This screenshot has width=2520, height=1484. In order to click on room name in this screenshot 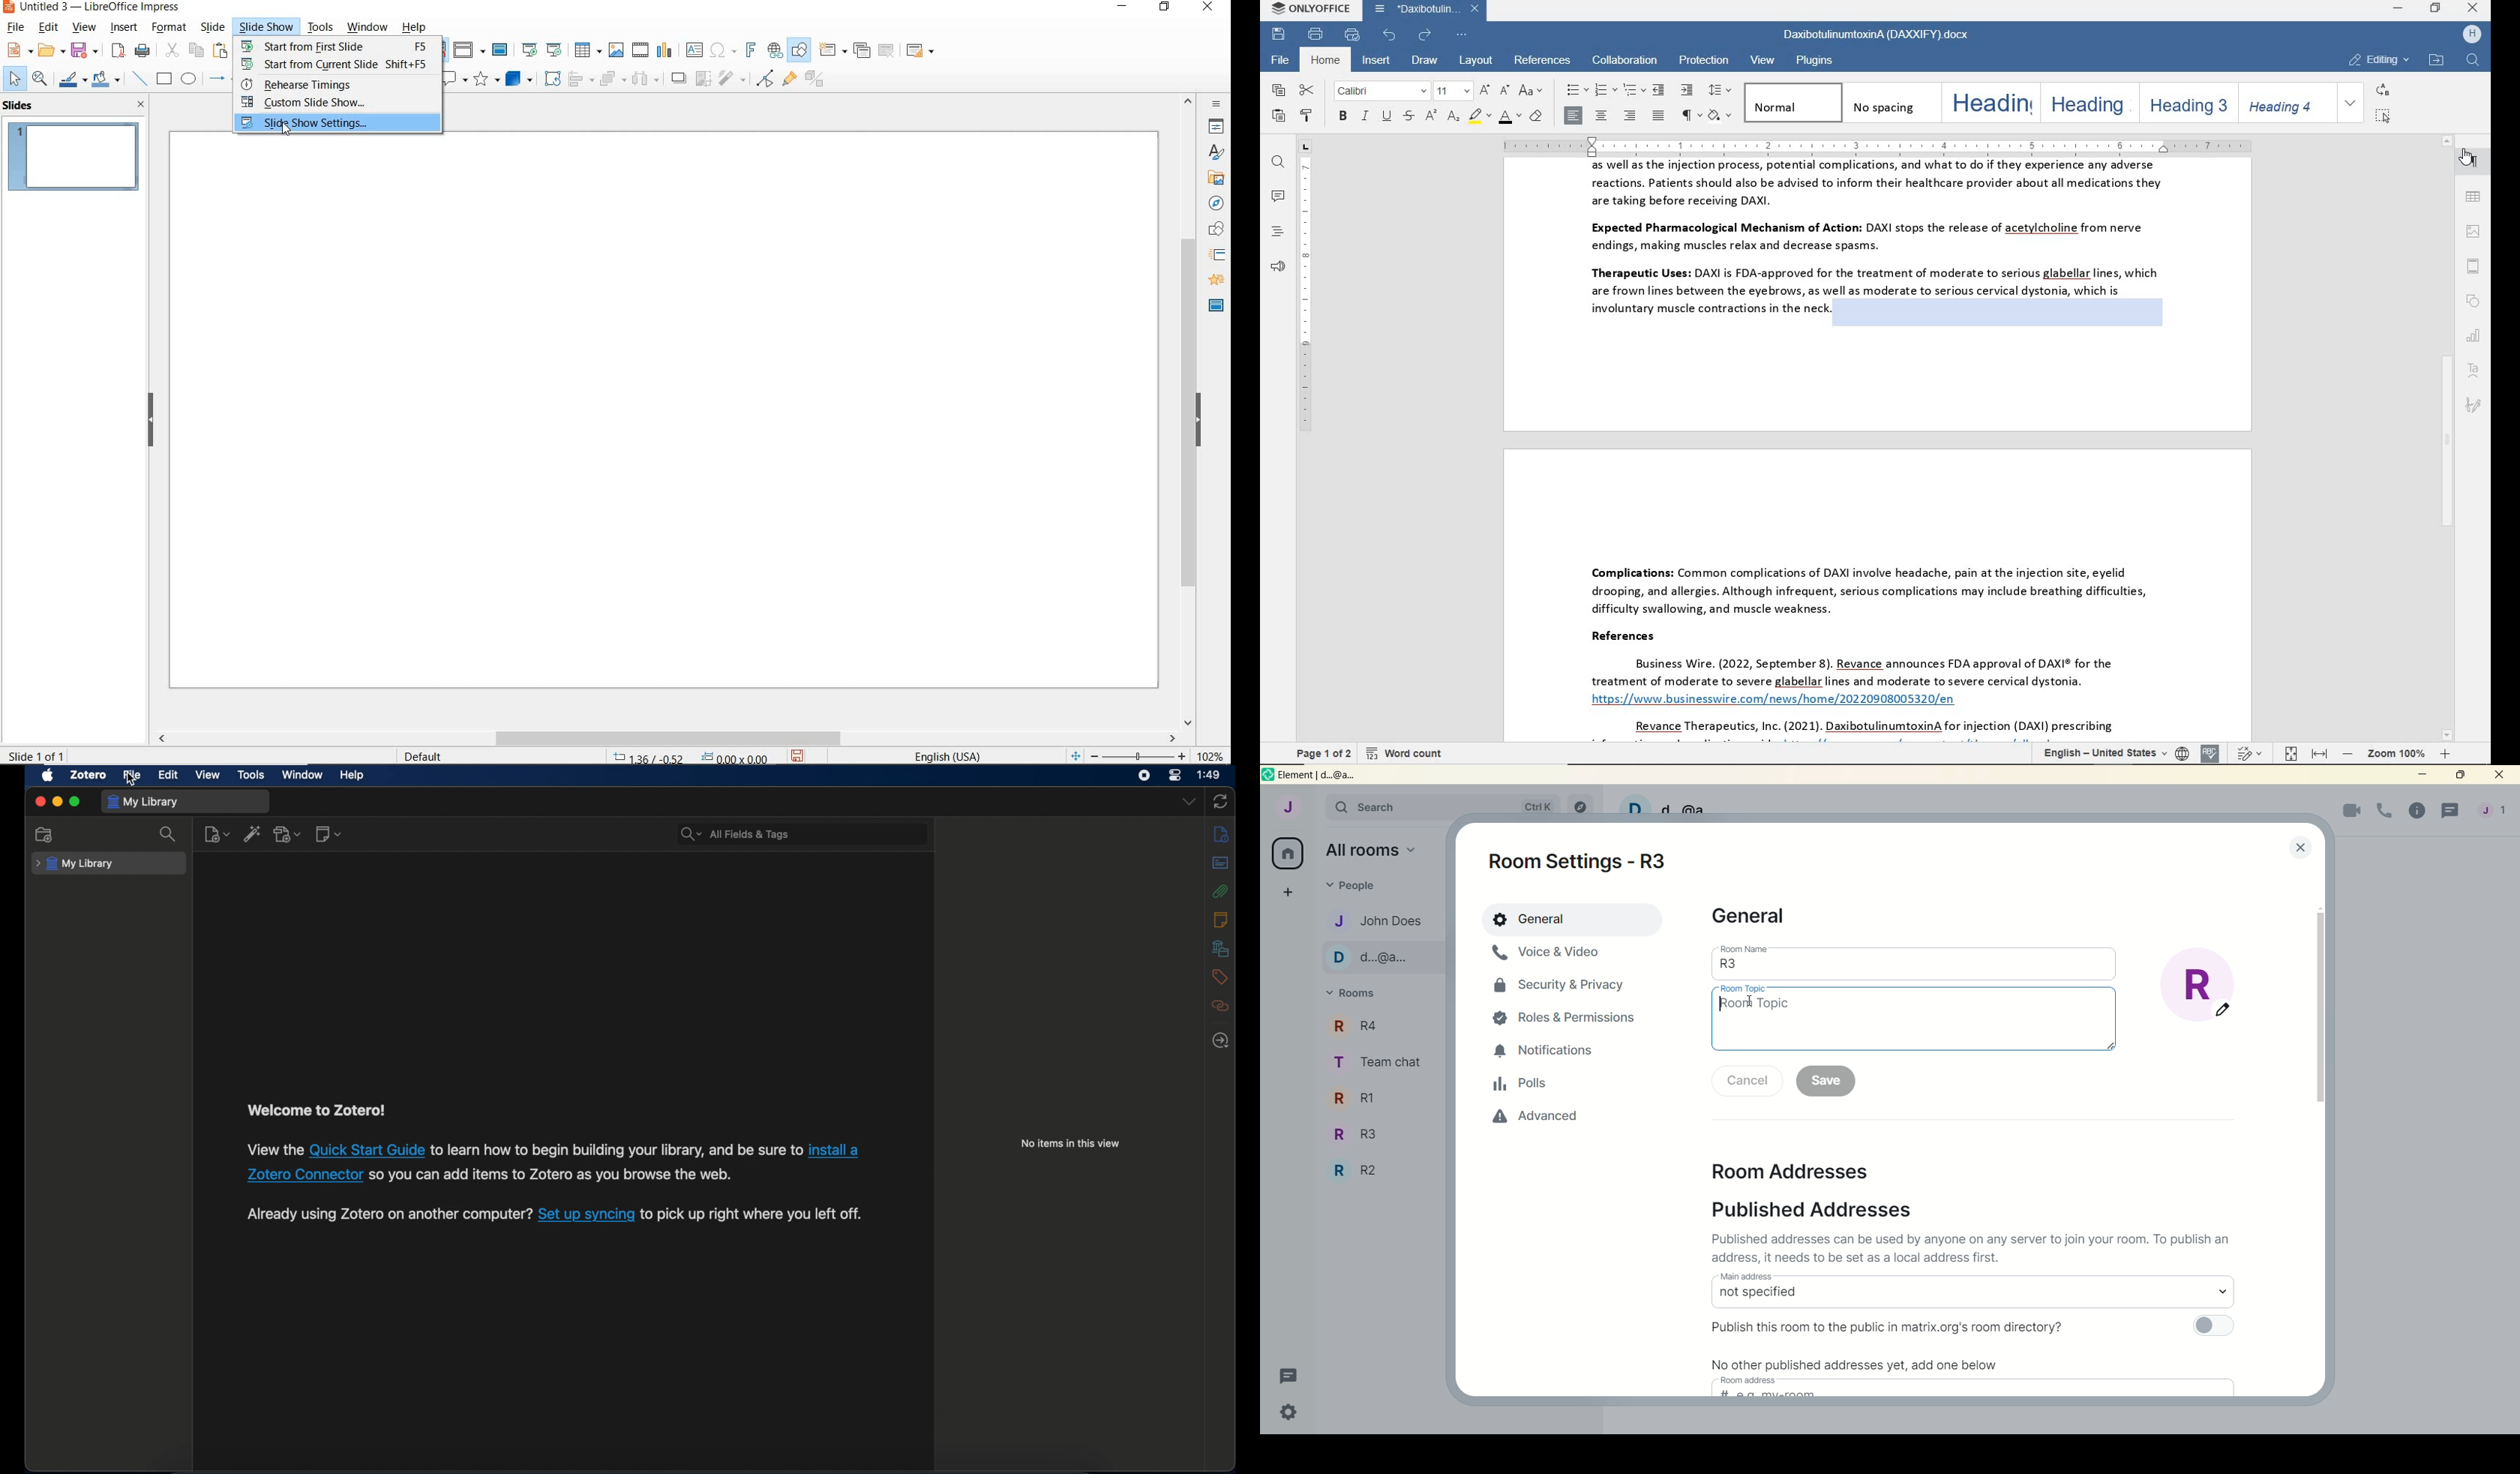, I will do `click(1746, 949)`.